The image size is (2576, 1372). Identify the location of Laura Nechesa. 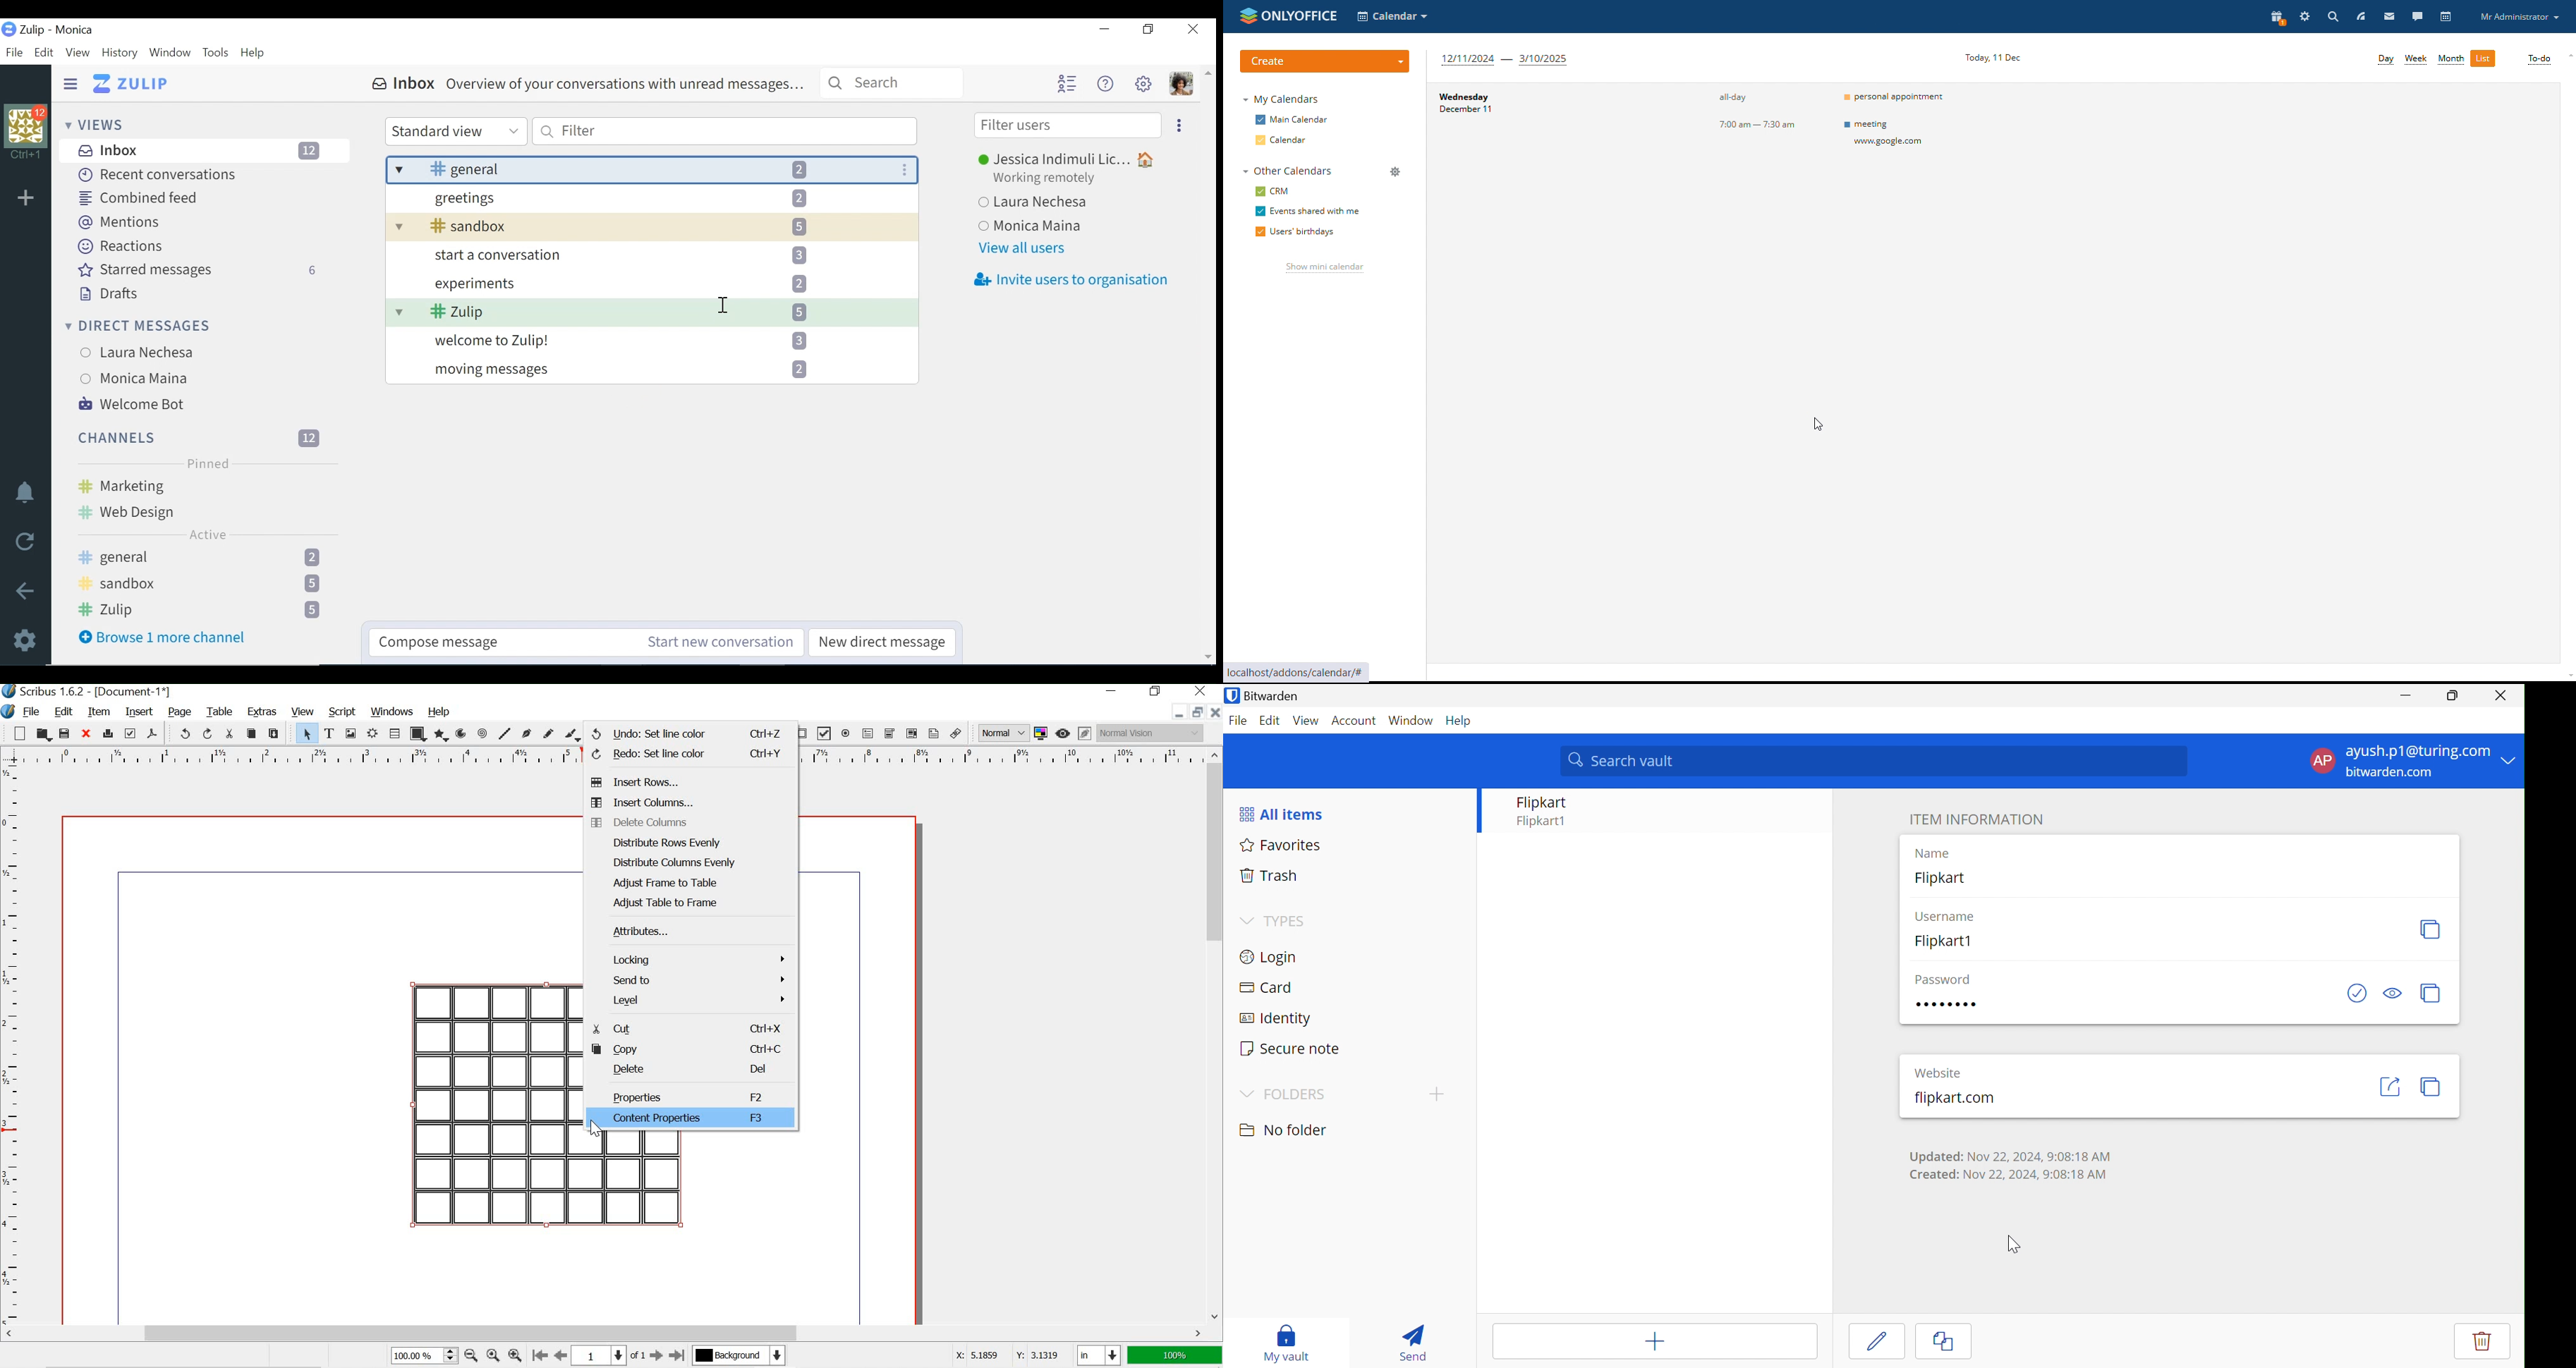
(137, 353).